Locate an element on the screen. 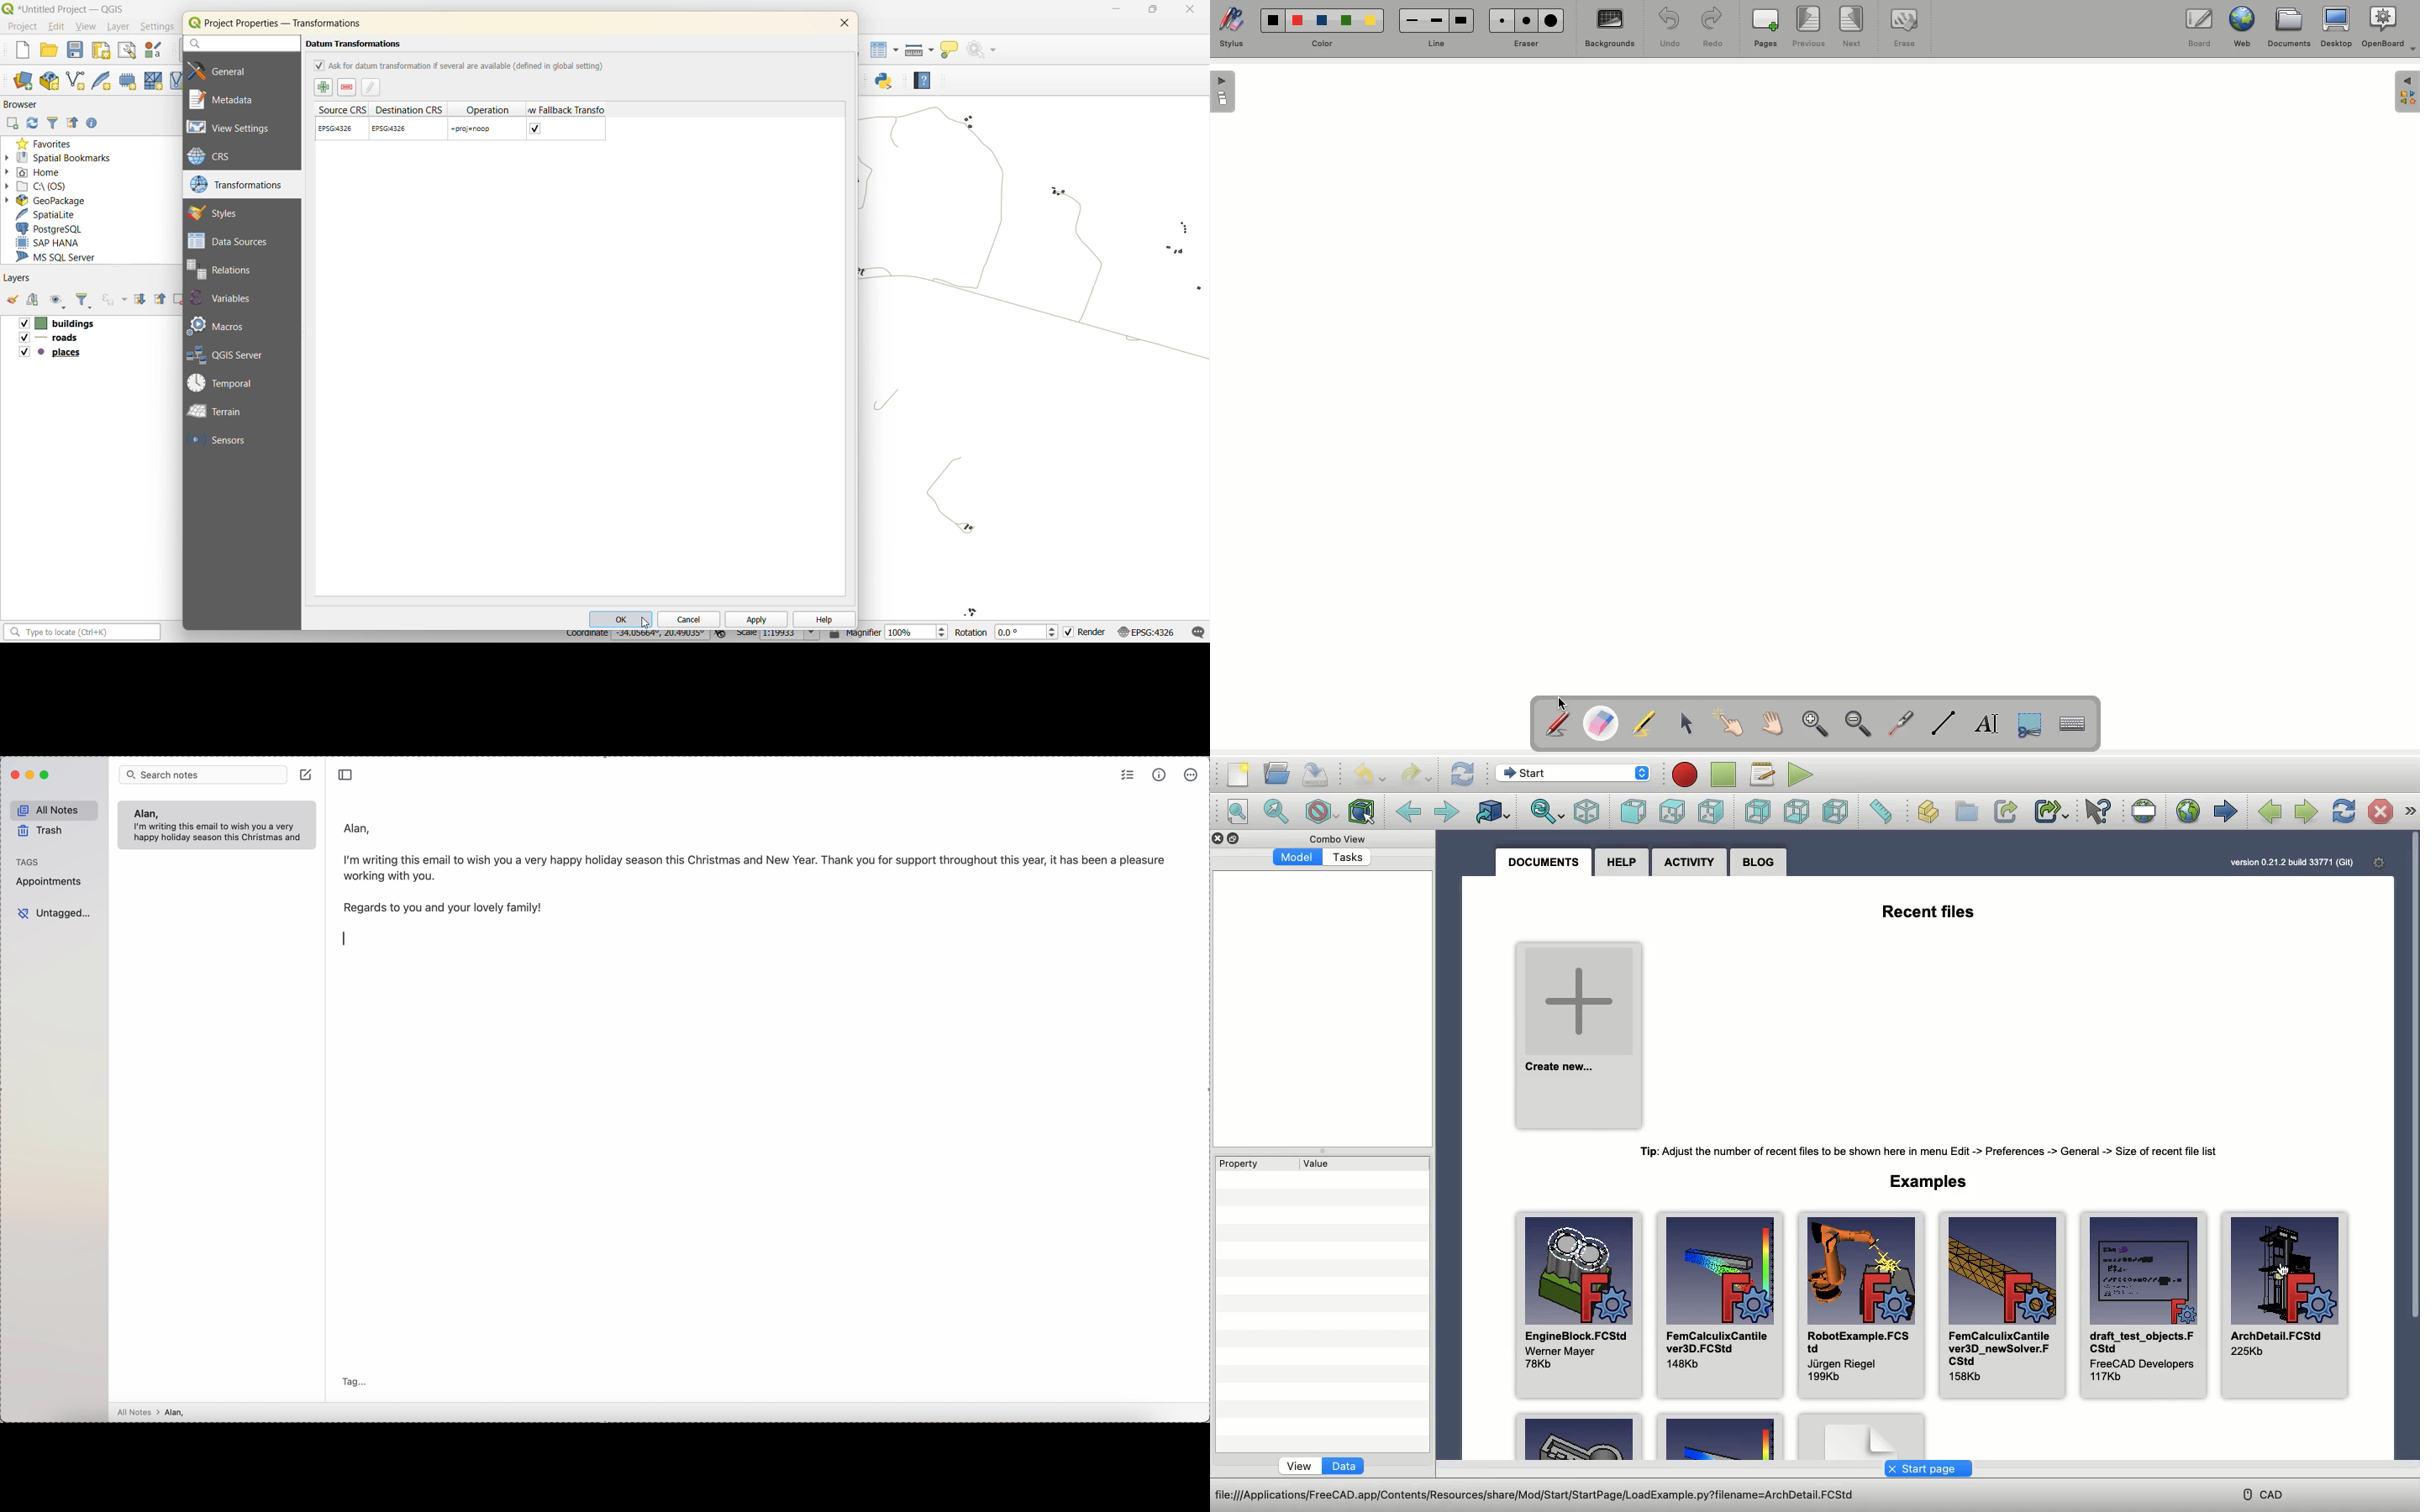 The image size is (2436, 1512). attributes table is located at coordinates (885, 54).